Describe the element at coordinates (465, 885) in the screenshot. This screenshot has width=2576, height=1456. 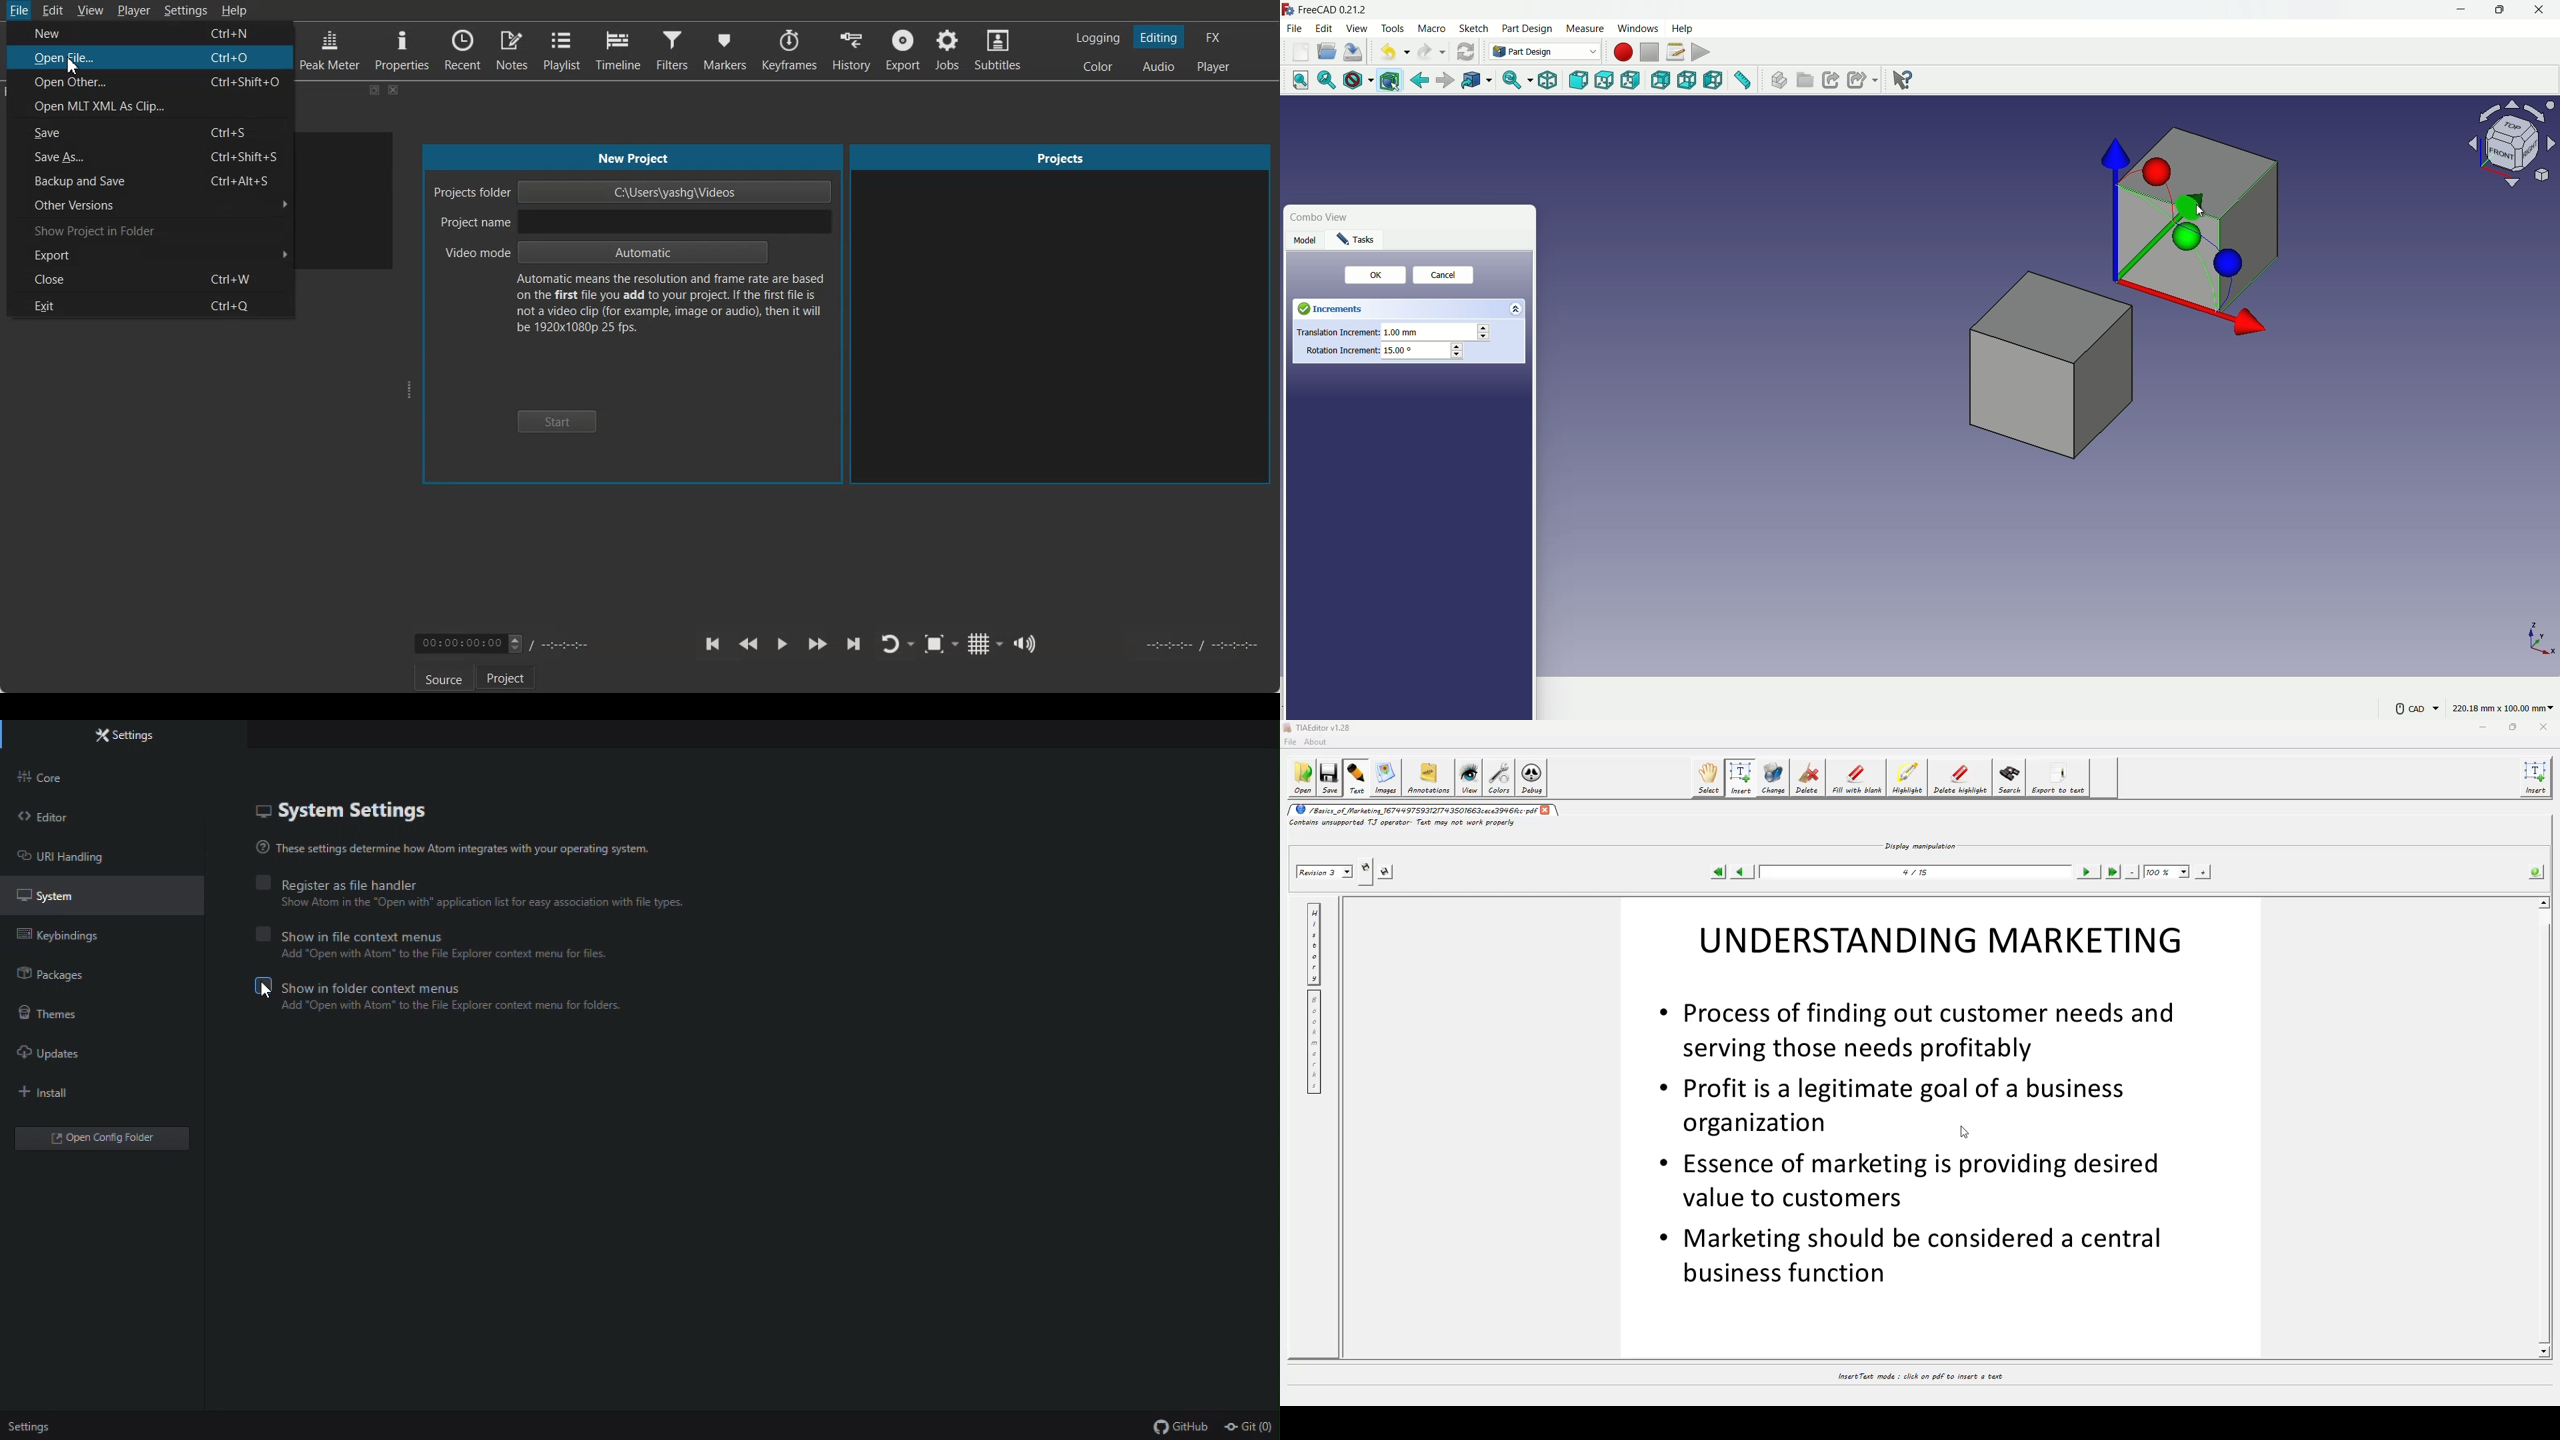
I see `Register as file Handler` at that location.